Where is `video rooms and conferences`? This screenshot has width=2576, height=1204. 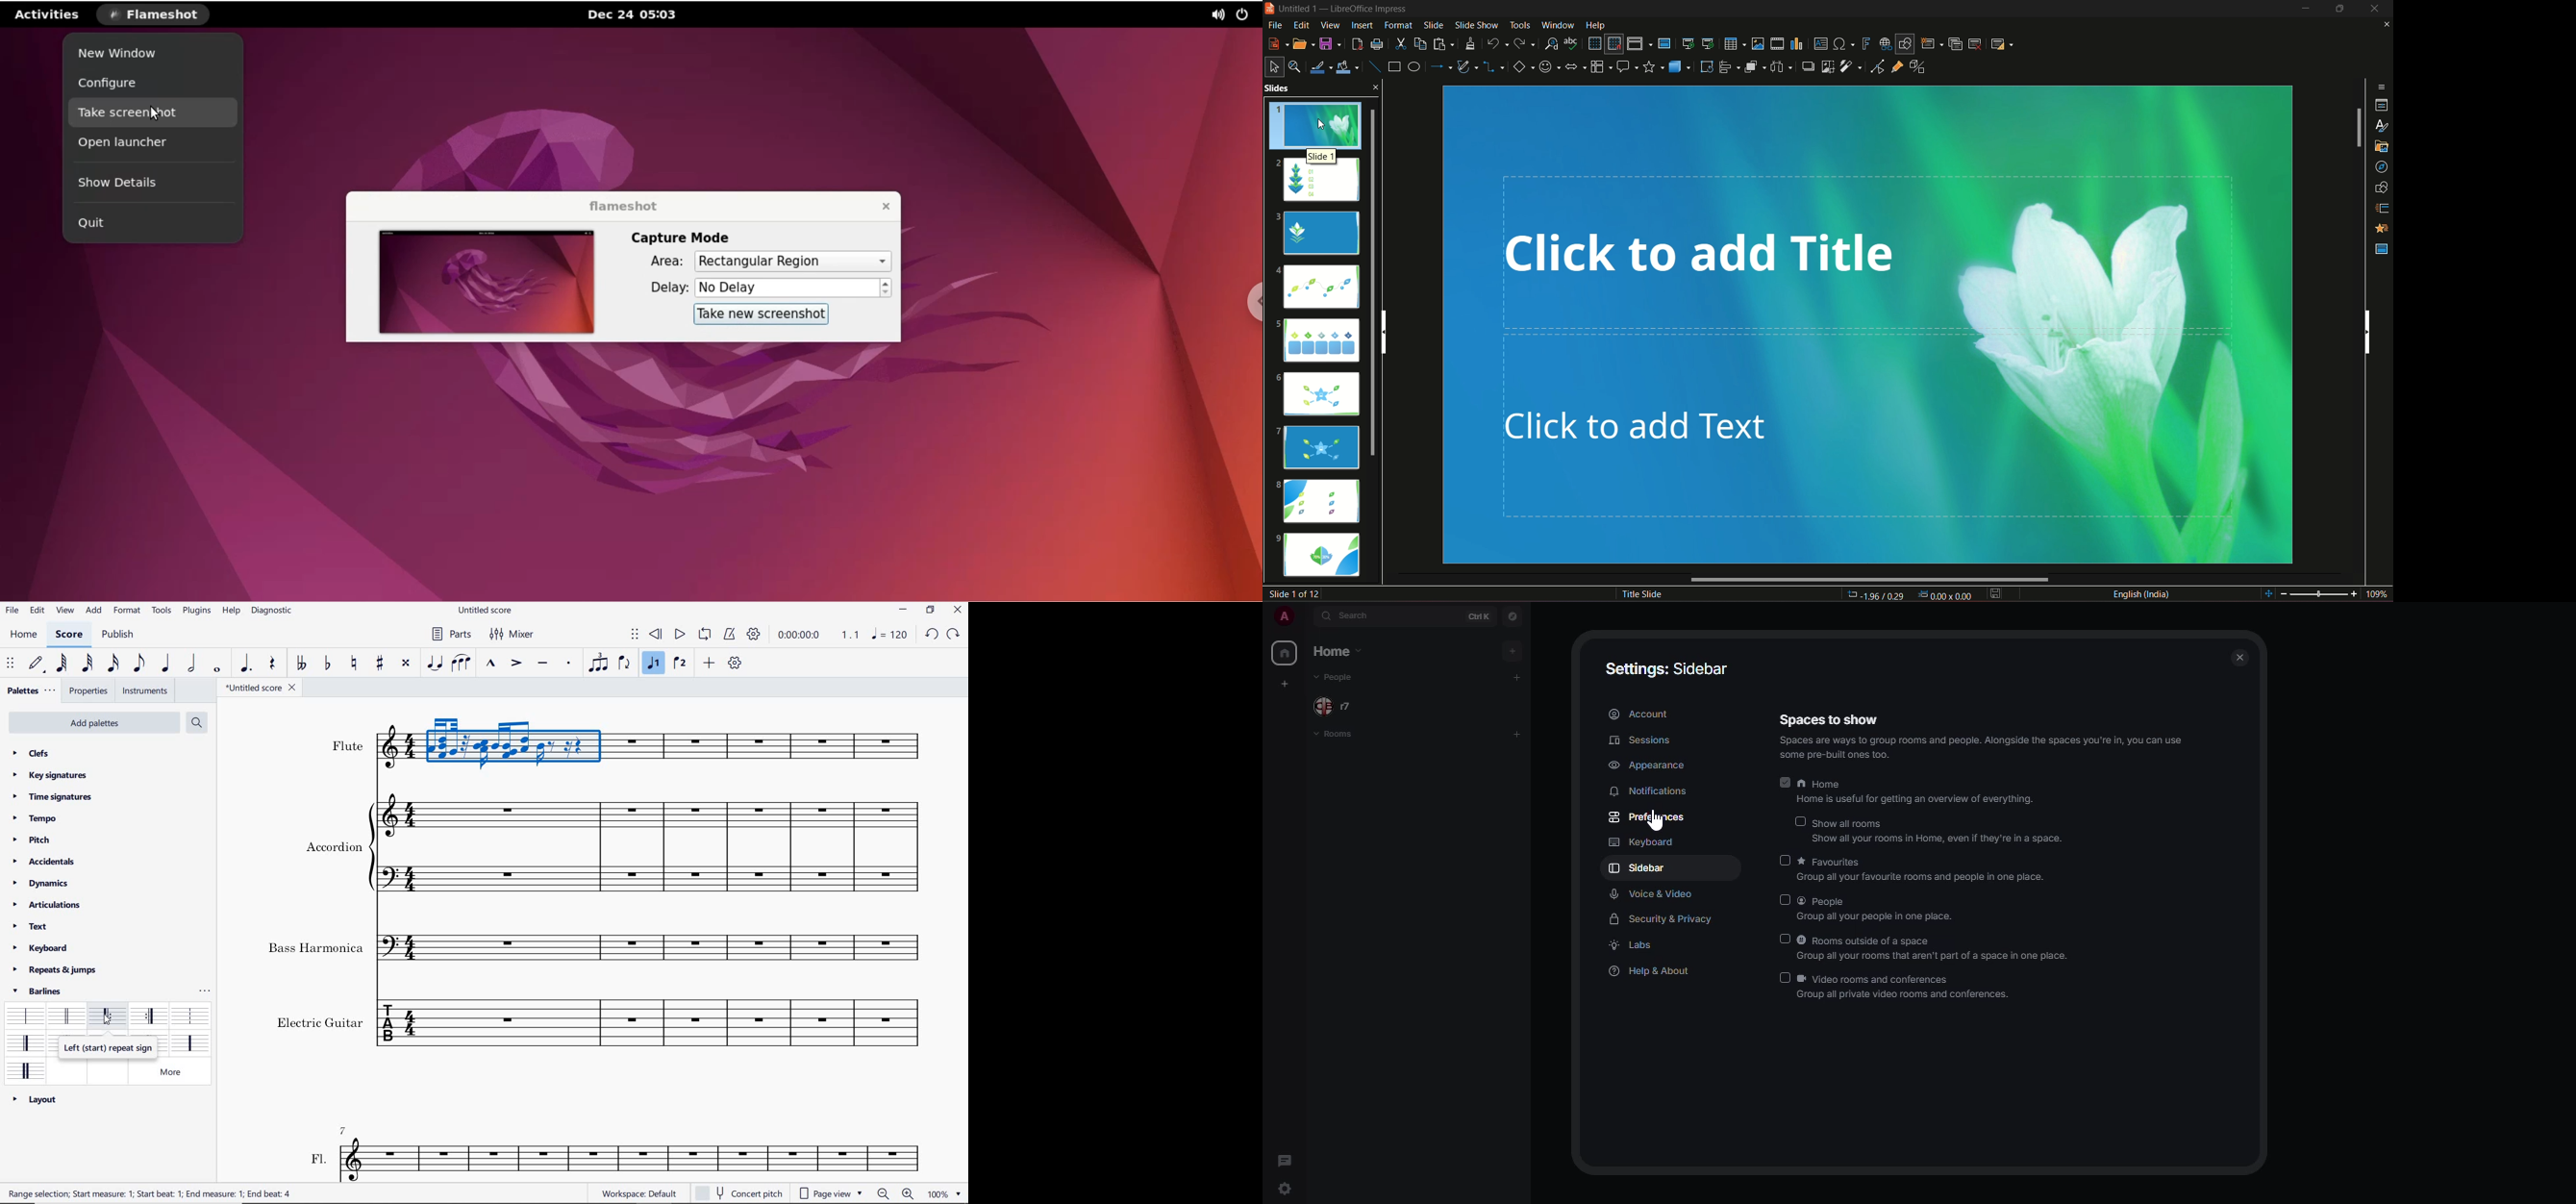 video rooms and conferences is located at coordinates (1907, 989).